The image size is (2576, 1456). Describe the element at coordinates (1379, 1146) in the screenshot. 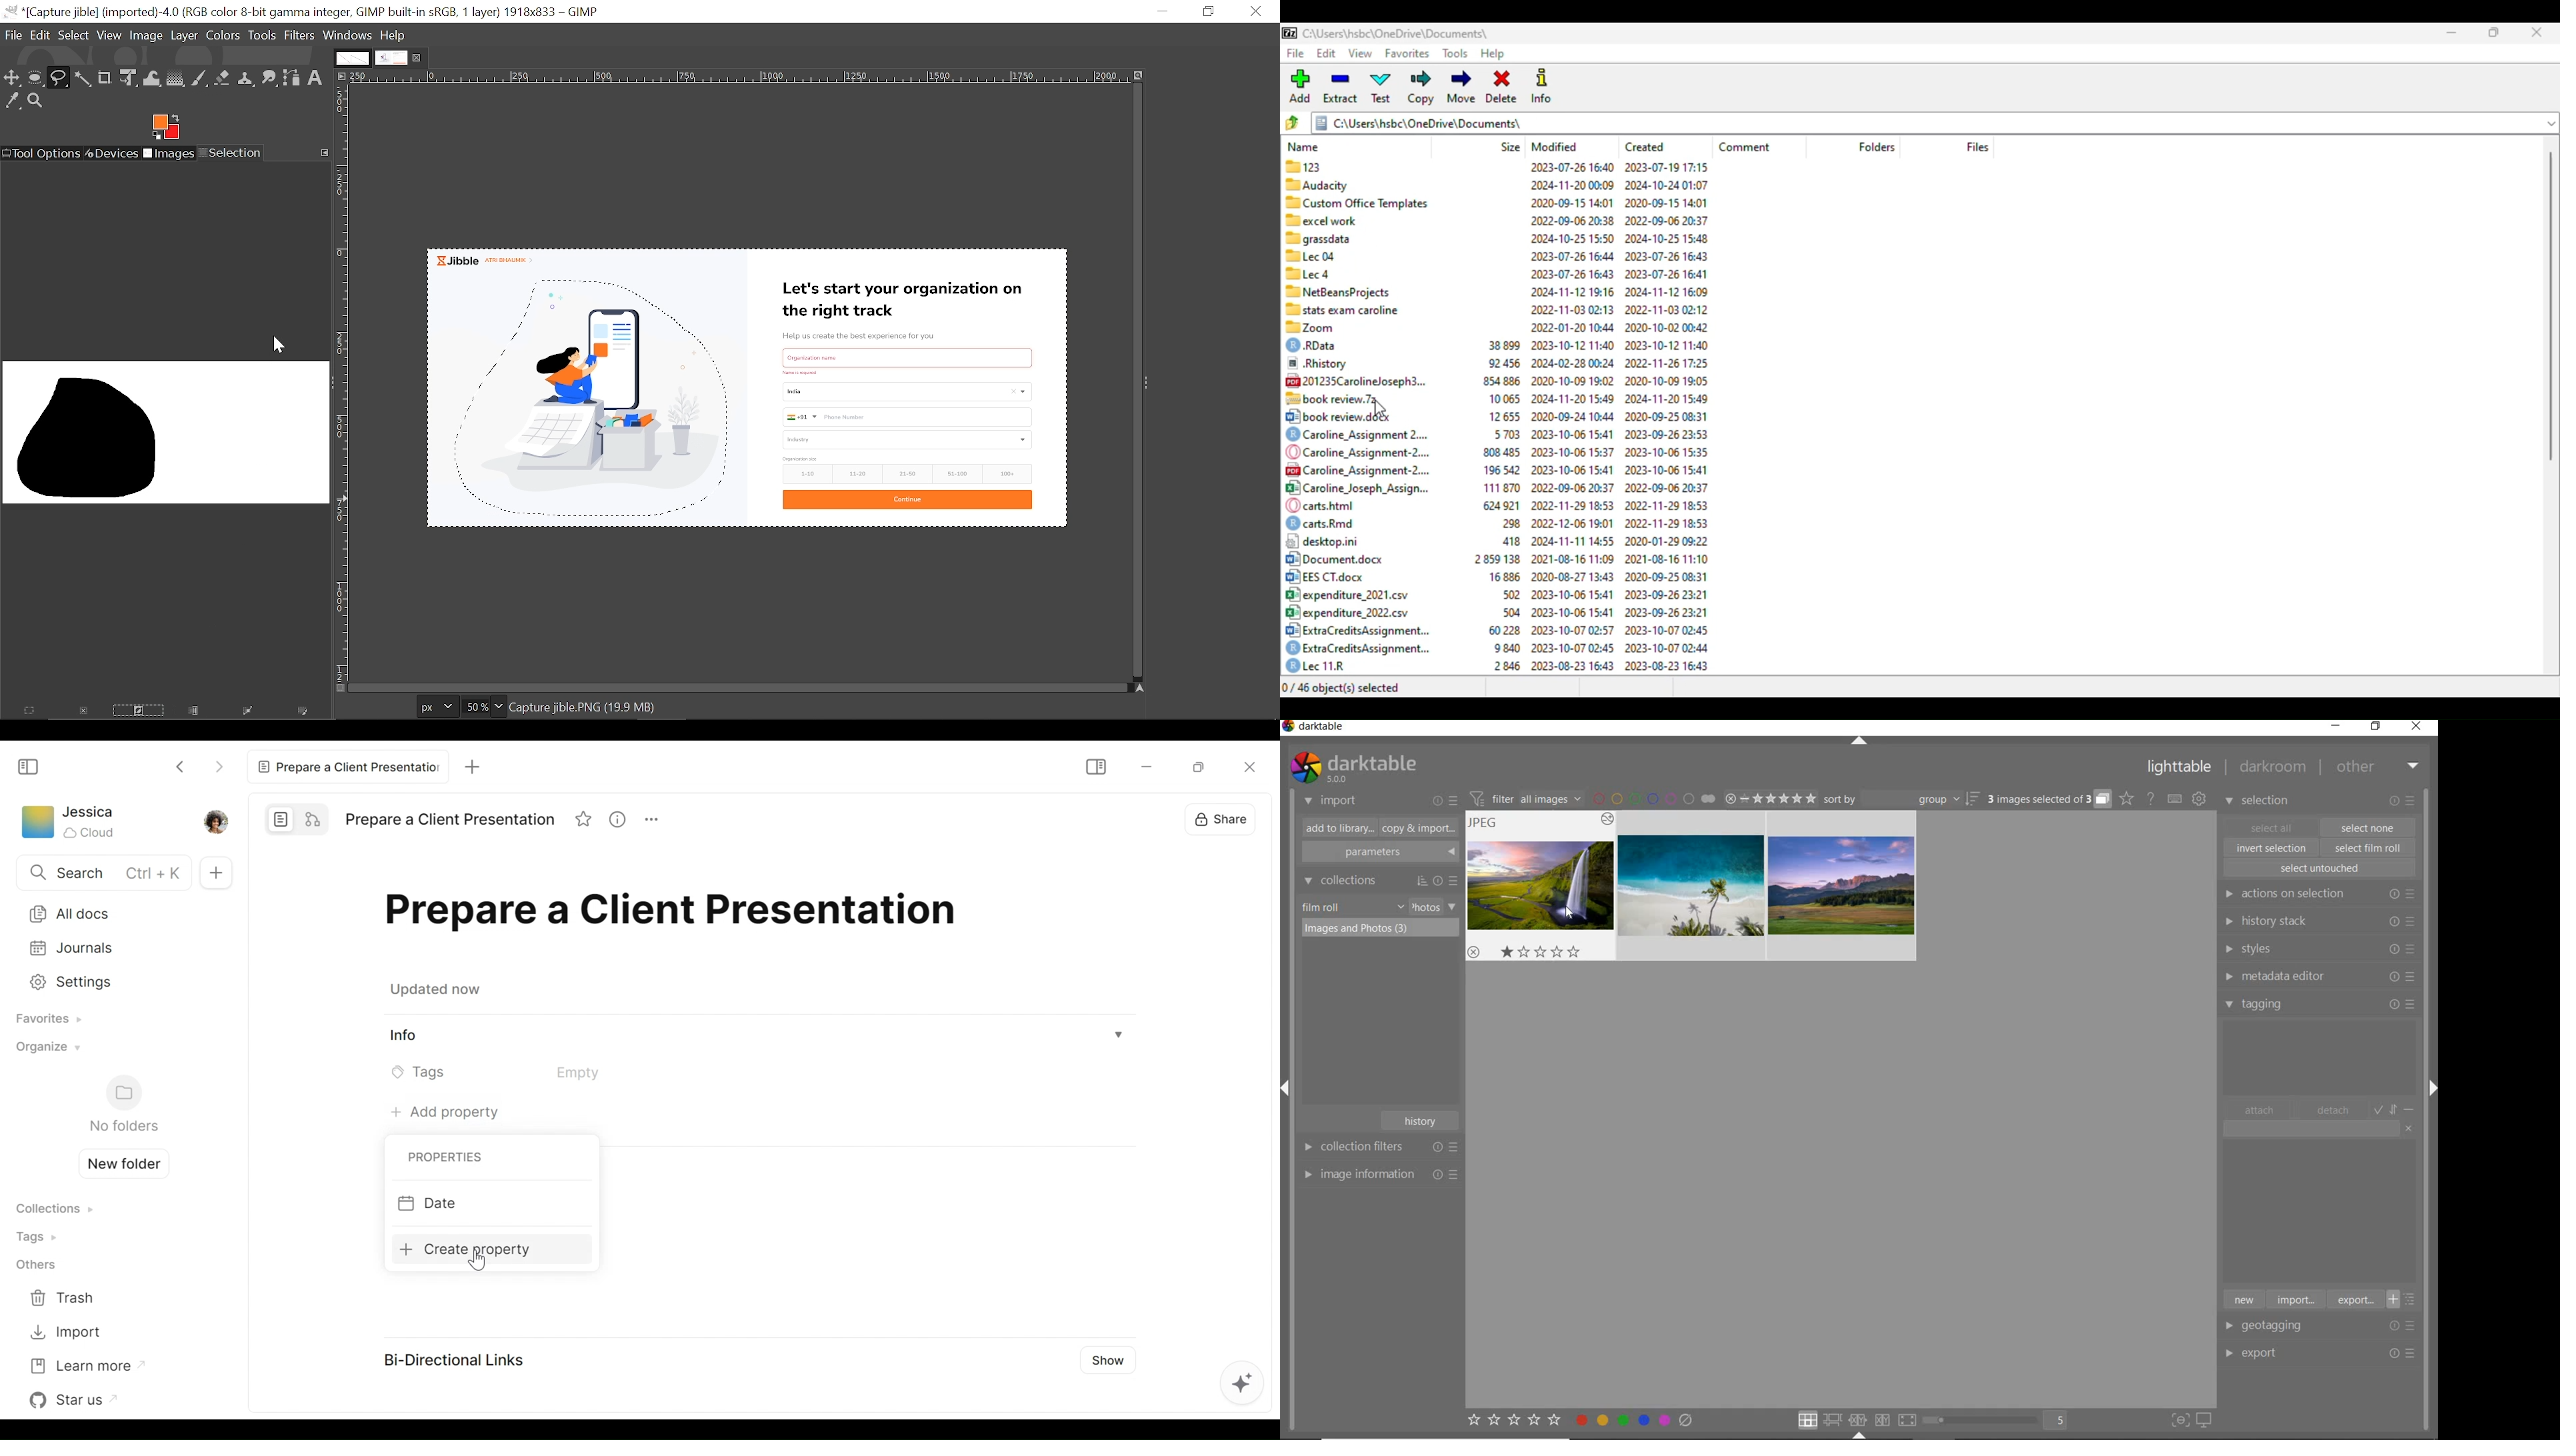

I see `collection filters` at that location.